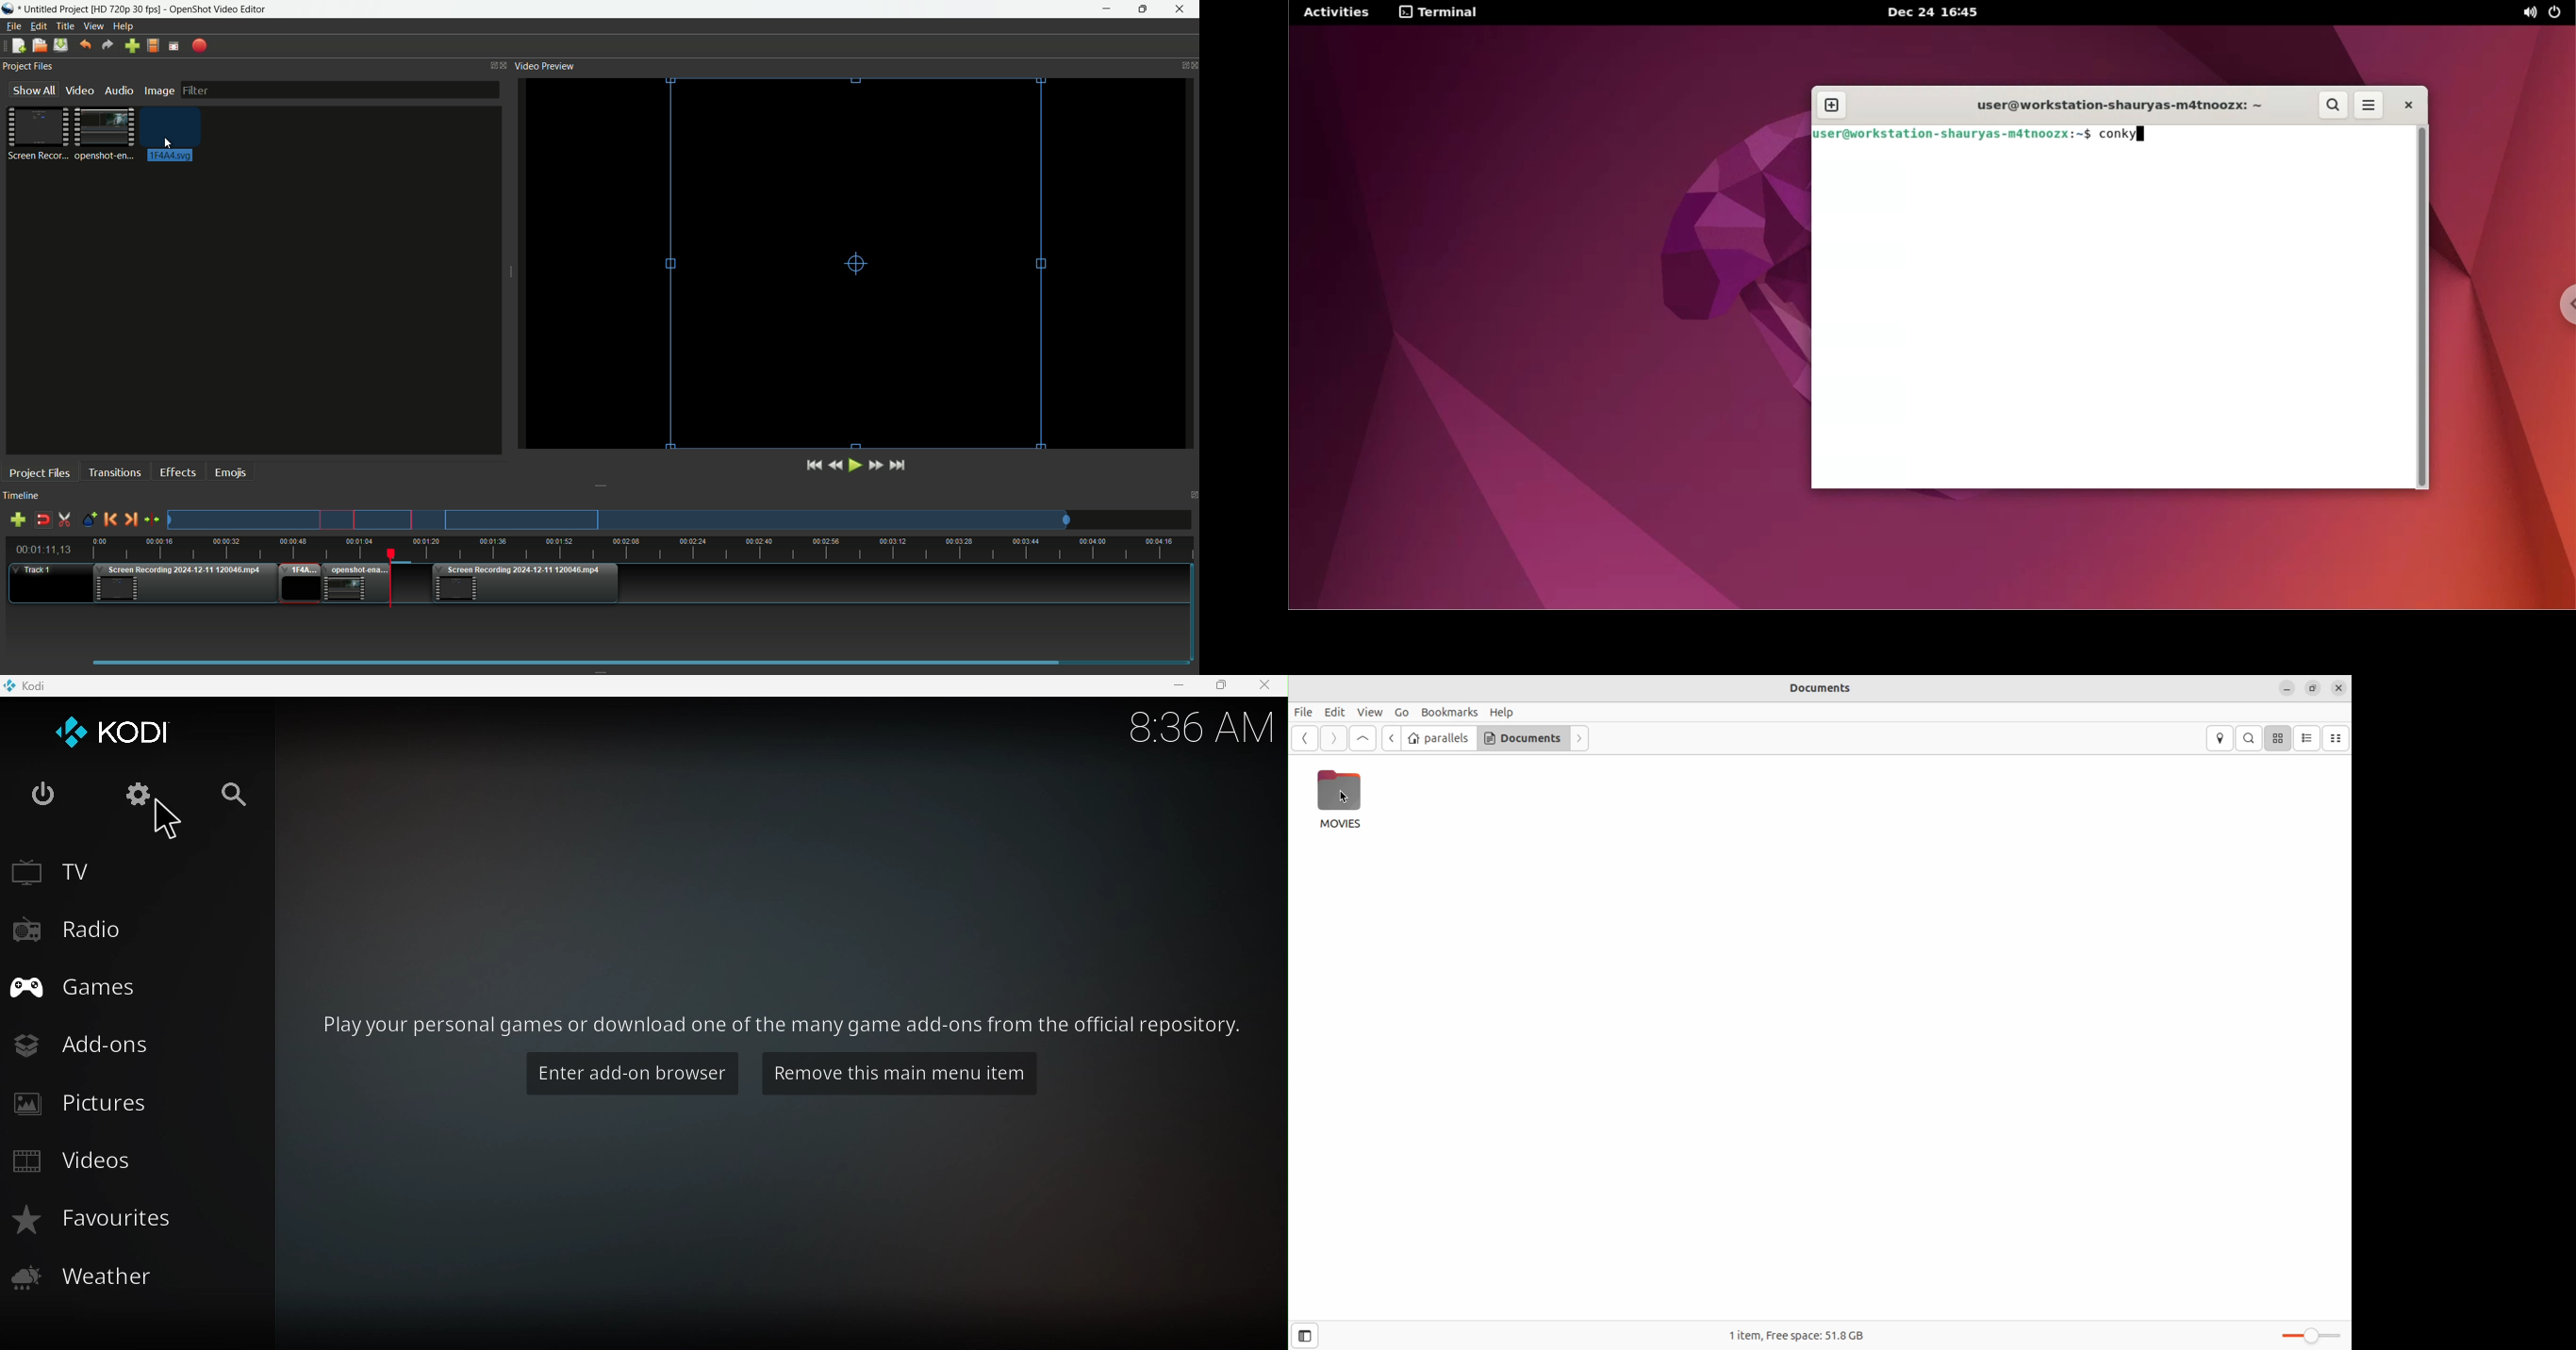  I want to click on cursor, so click(1344, 798).